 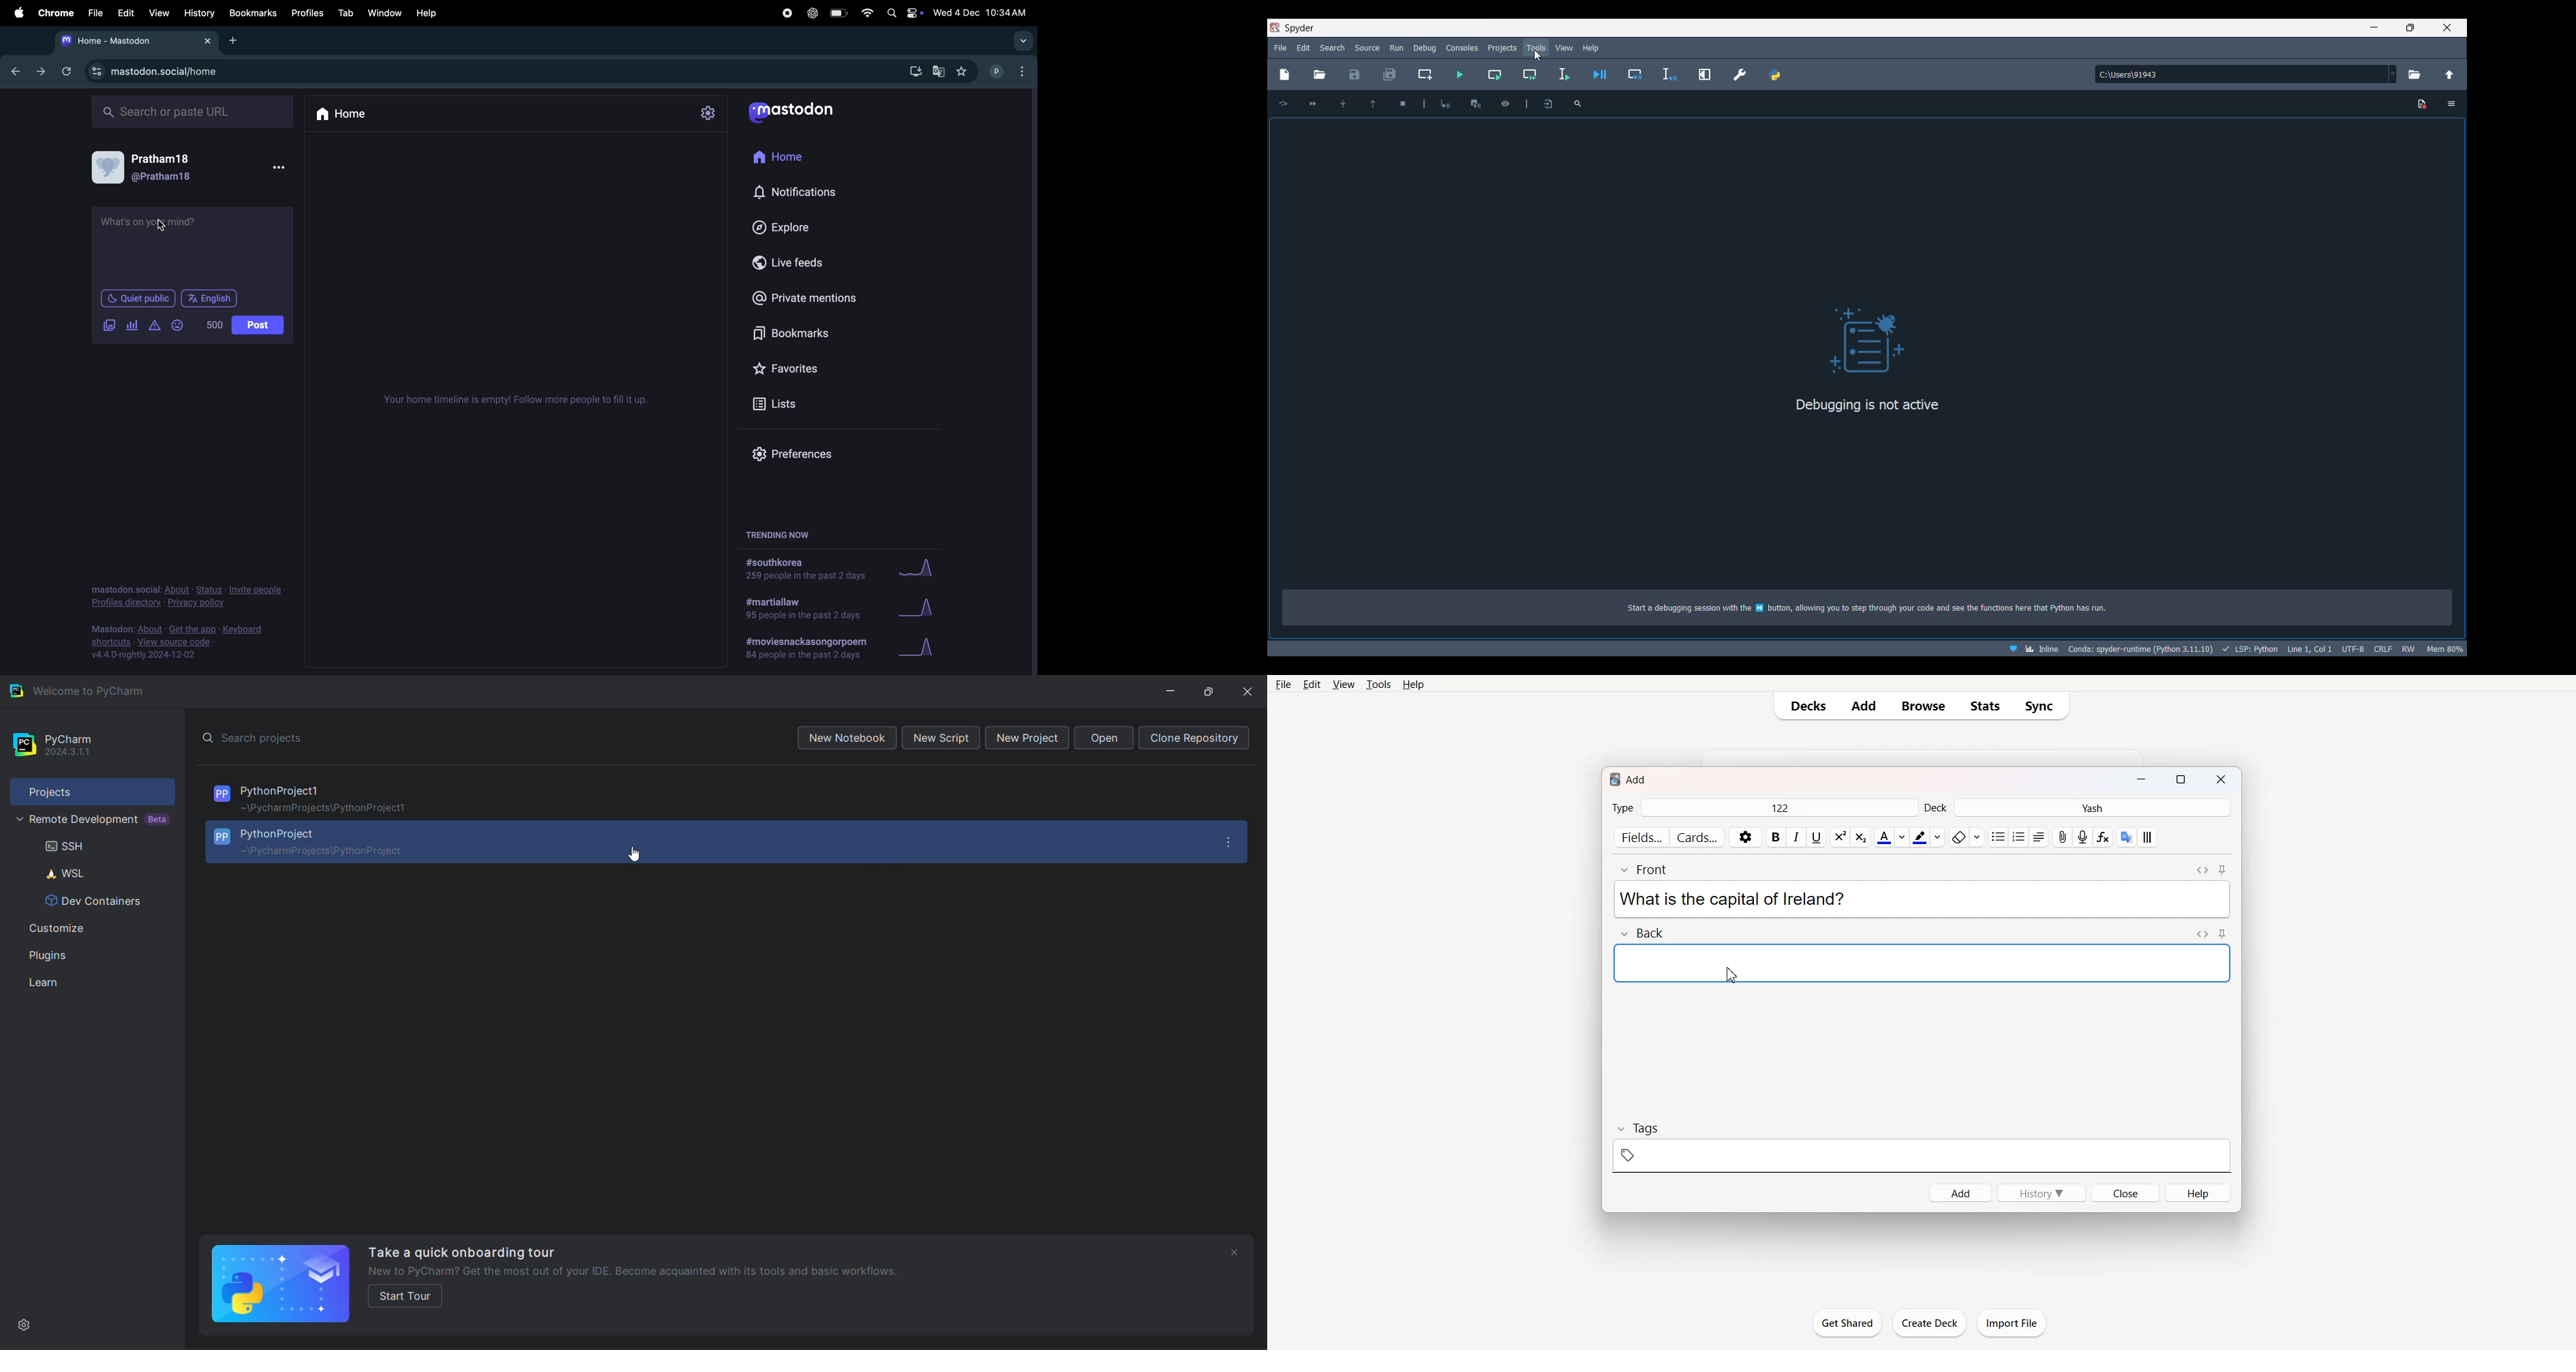 I want to click on Remove Format, so click(x=1966, y=837).